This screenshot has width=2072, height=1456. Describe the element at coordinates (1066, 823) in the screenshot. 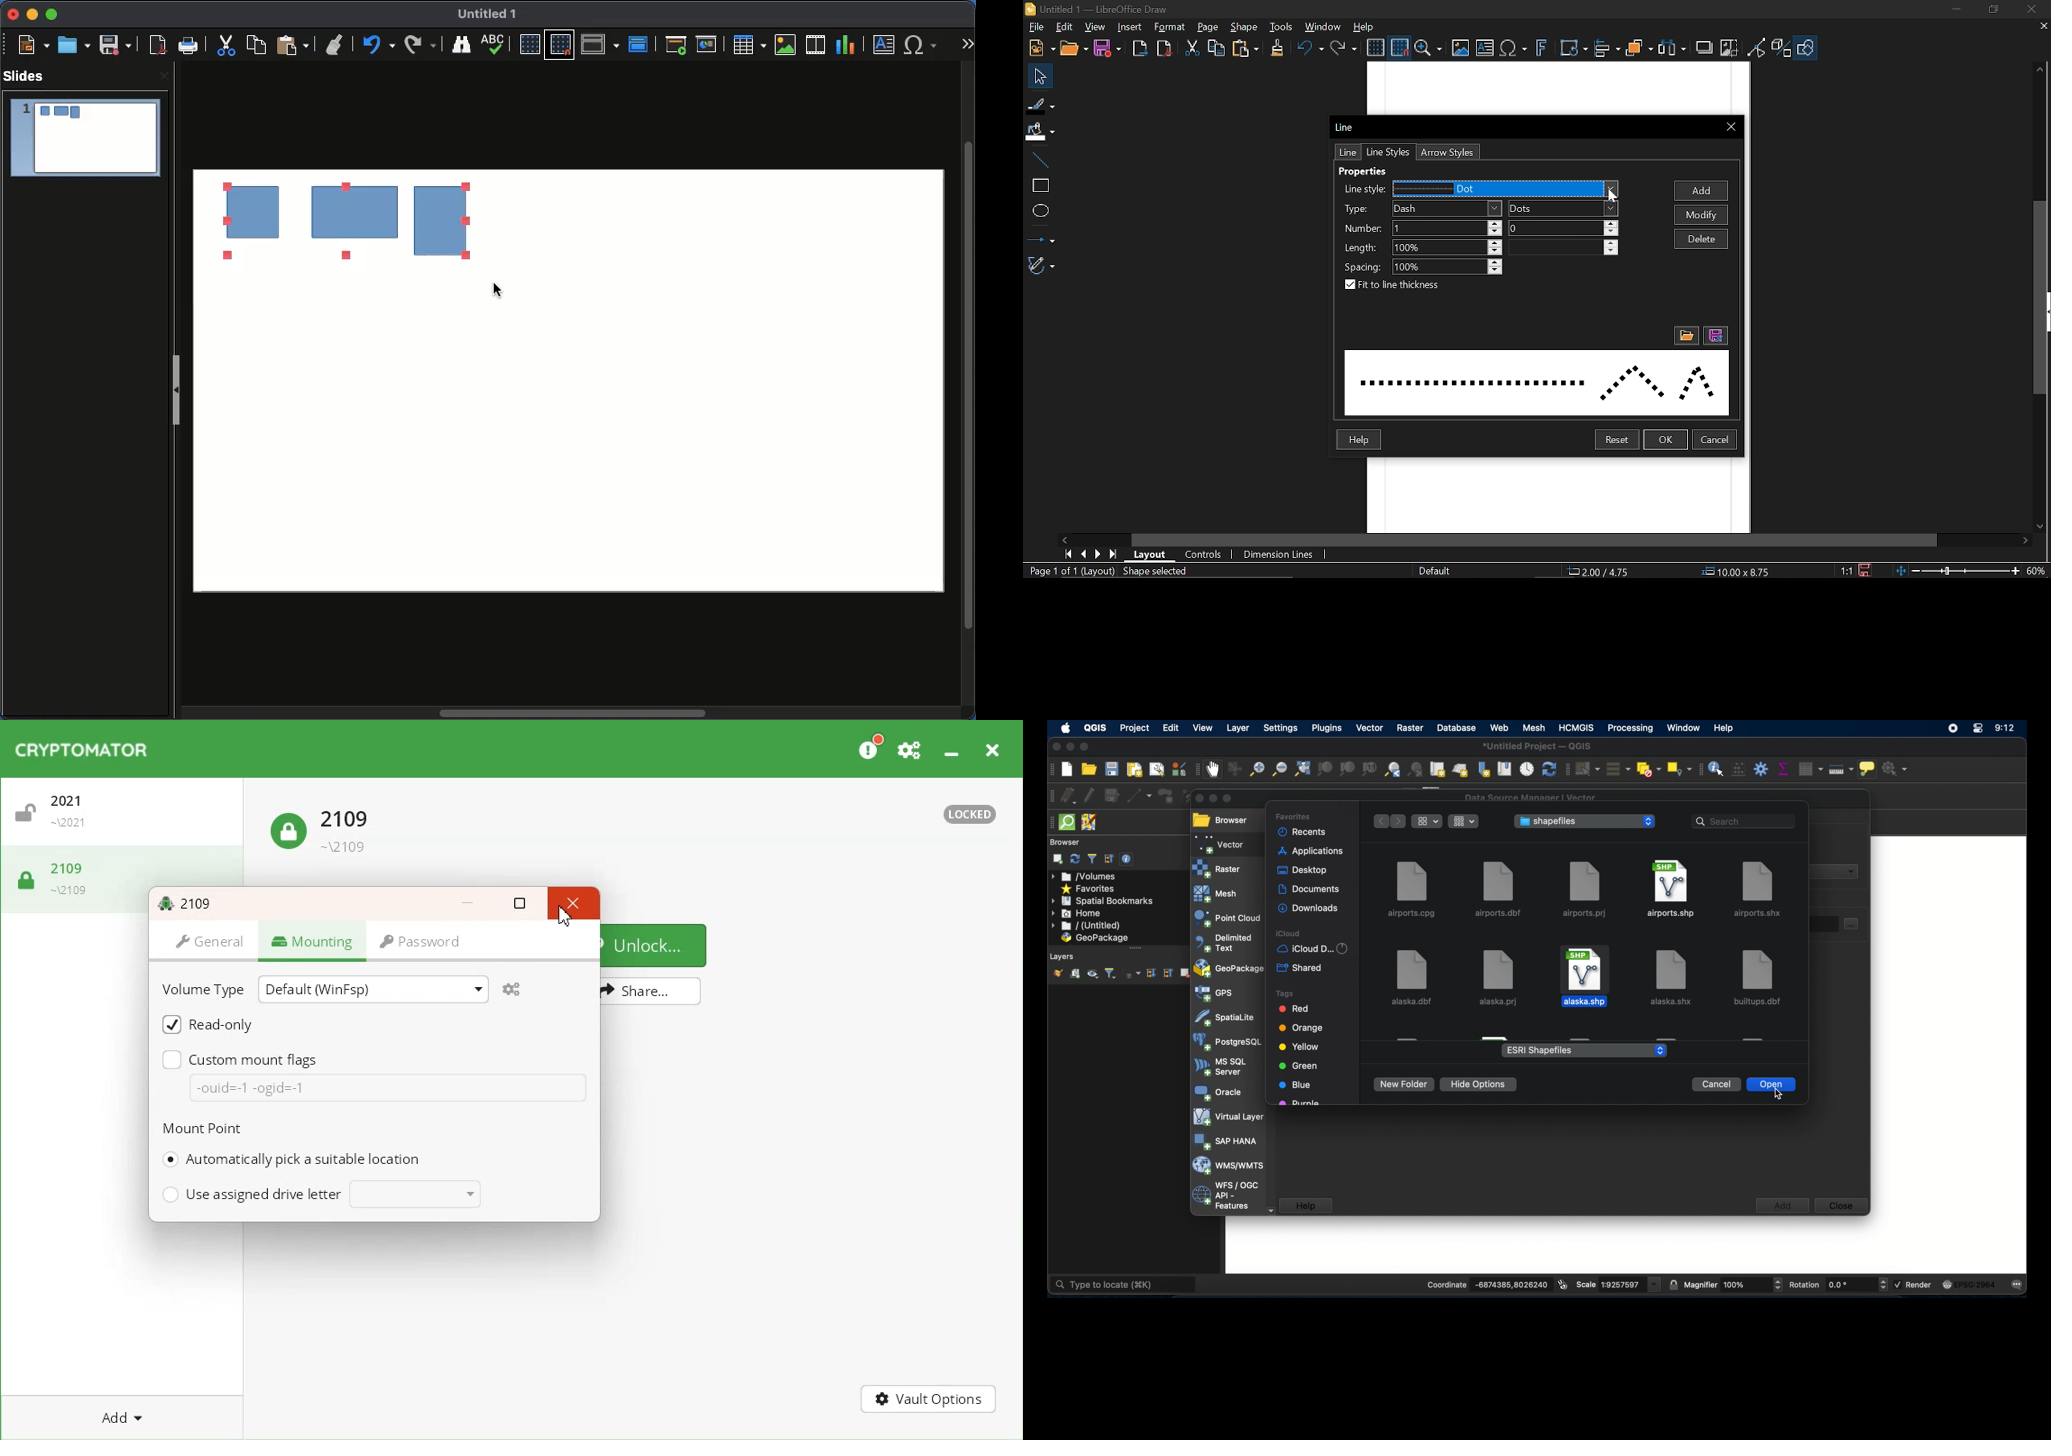

I see `quicksom` at that location.